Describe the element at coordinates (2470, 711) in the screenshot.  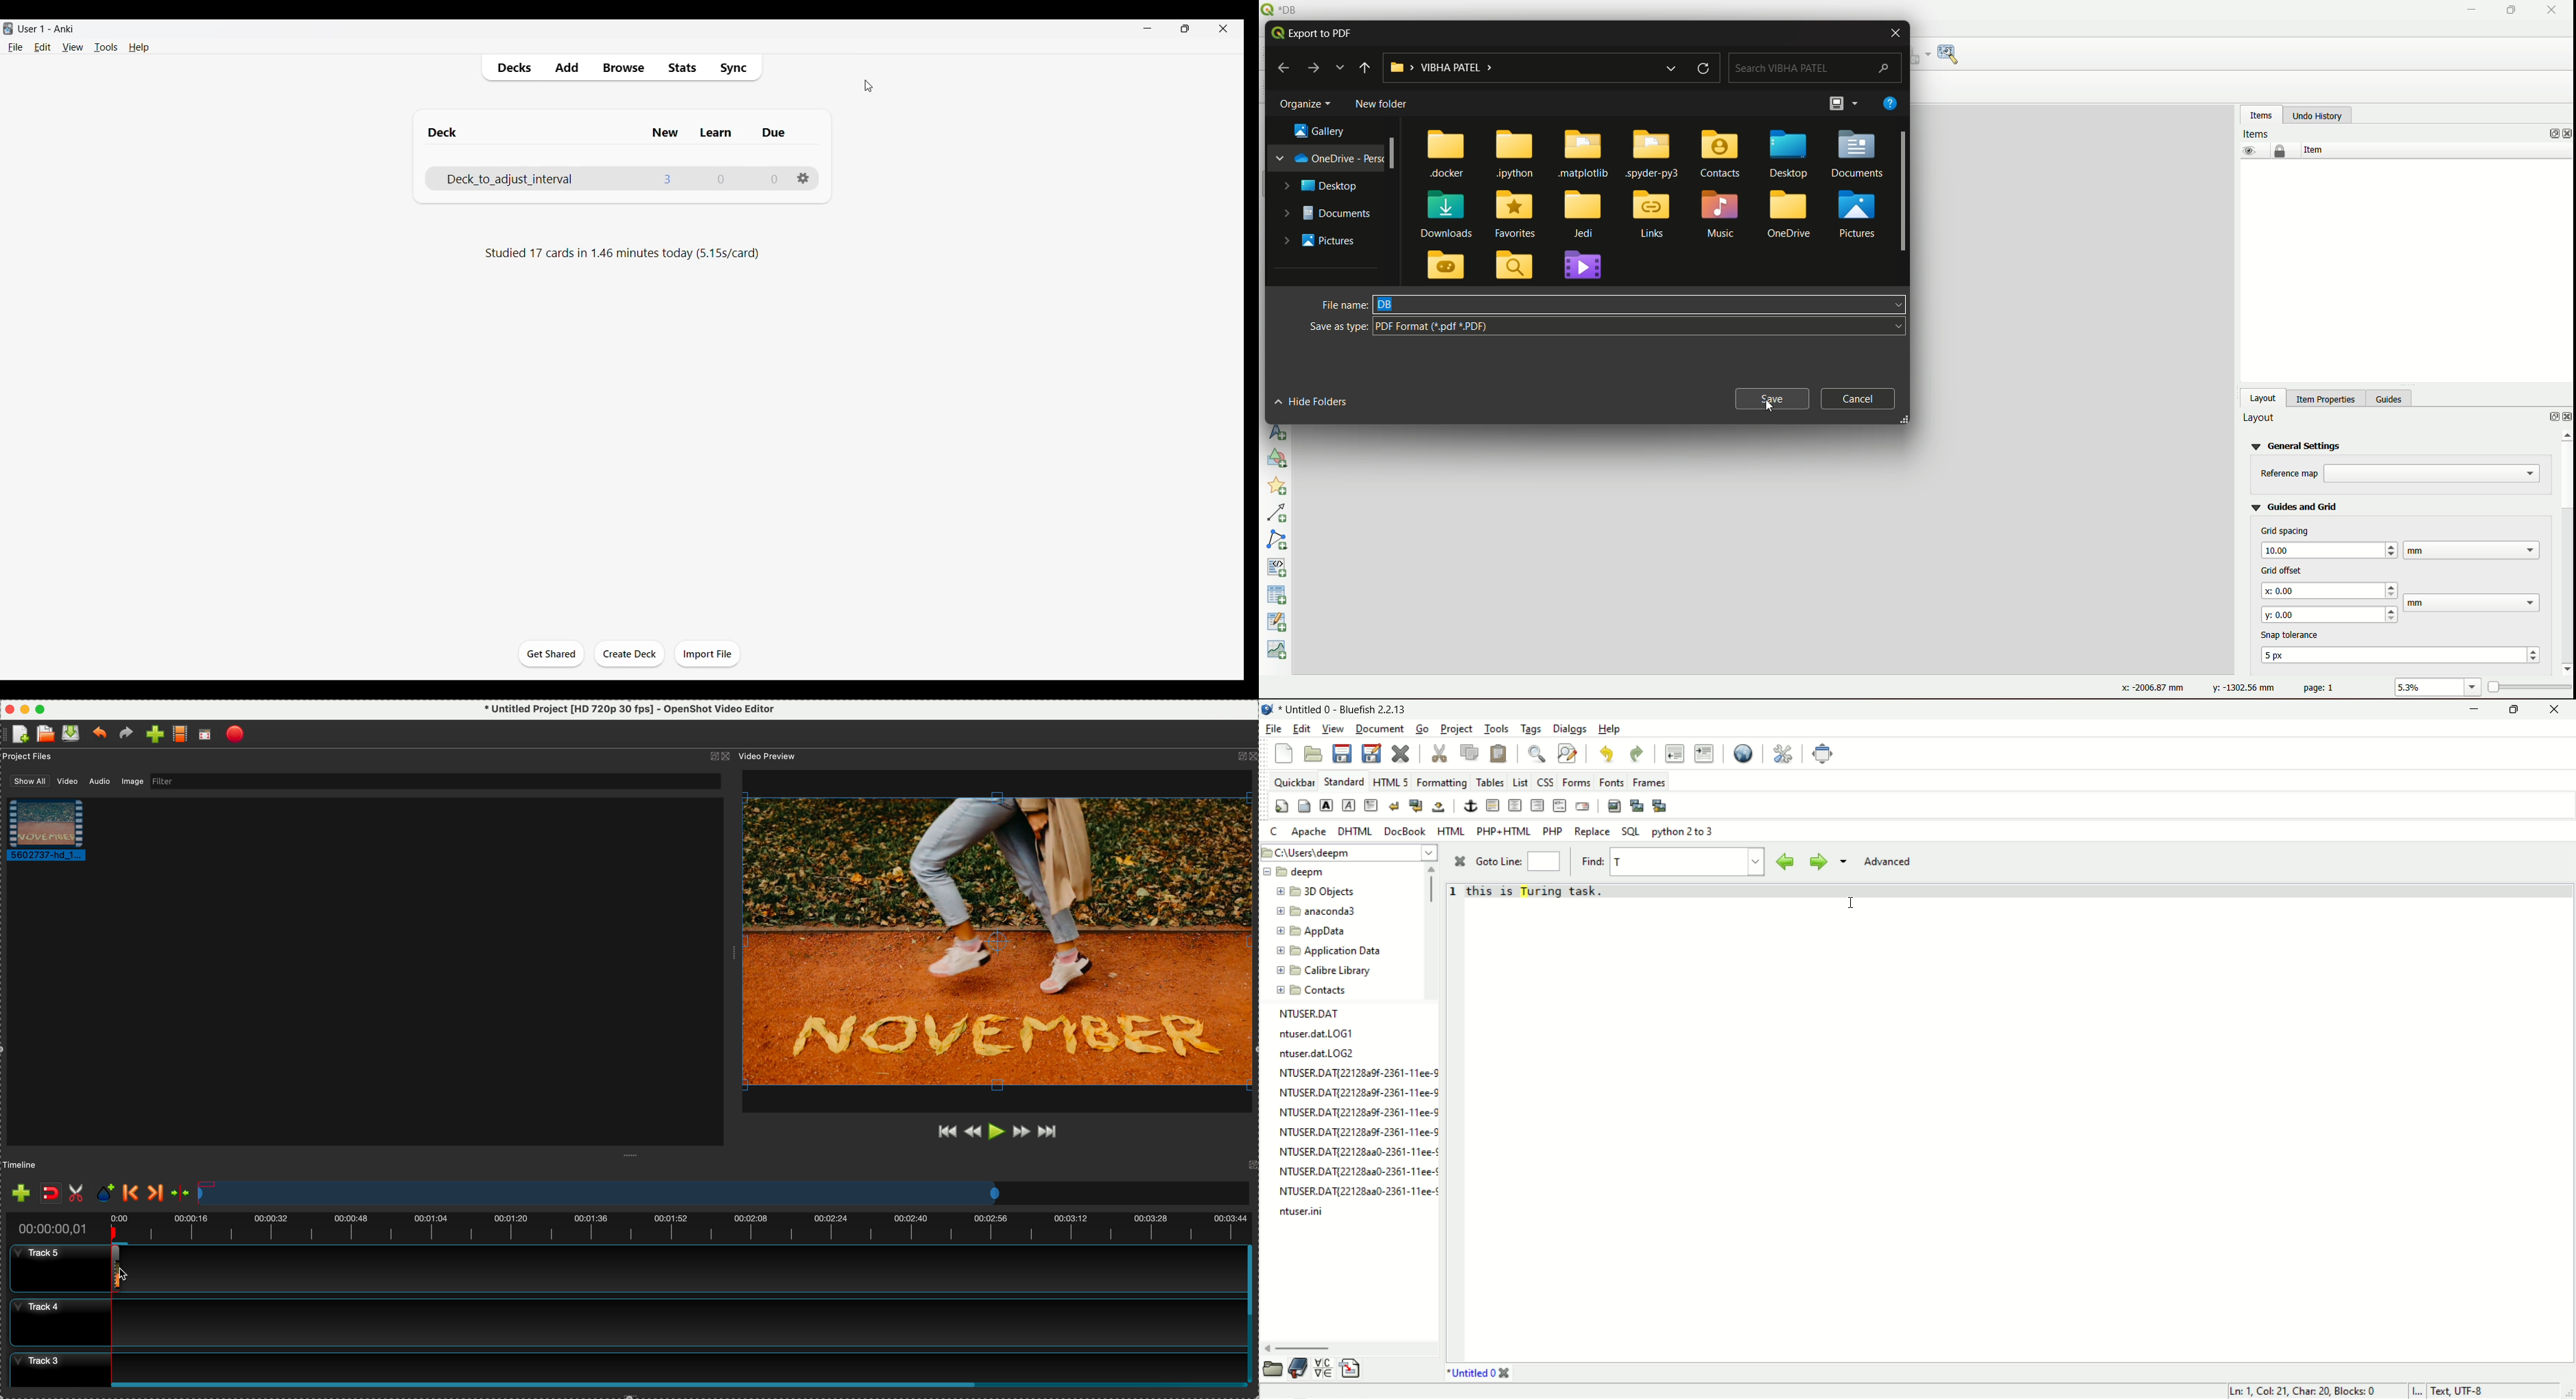
I see `minimize` at that location.